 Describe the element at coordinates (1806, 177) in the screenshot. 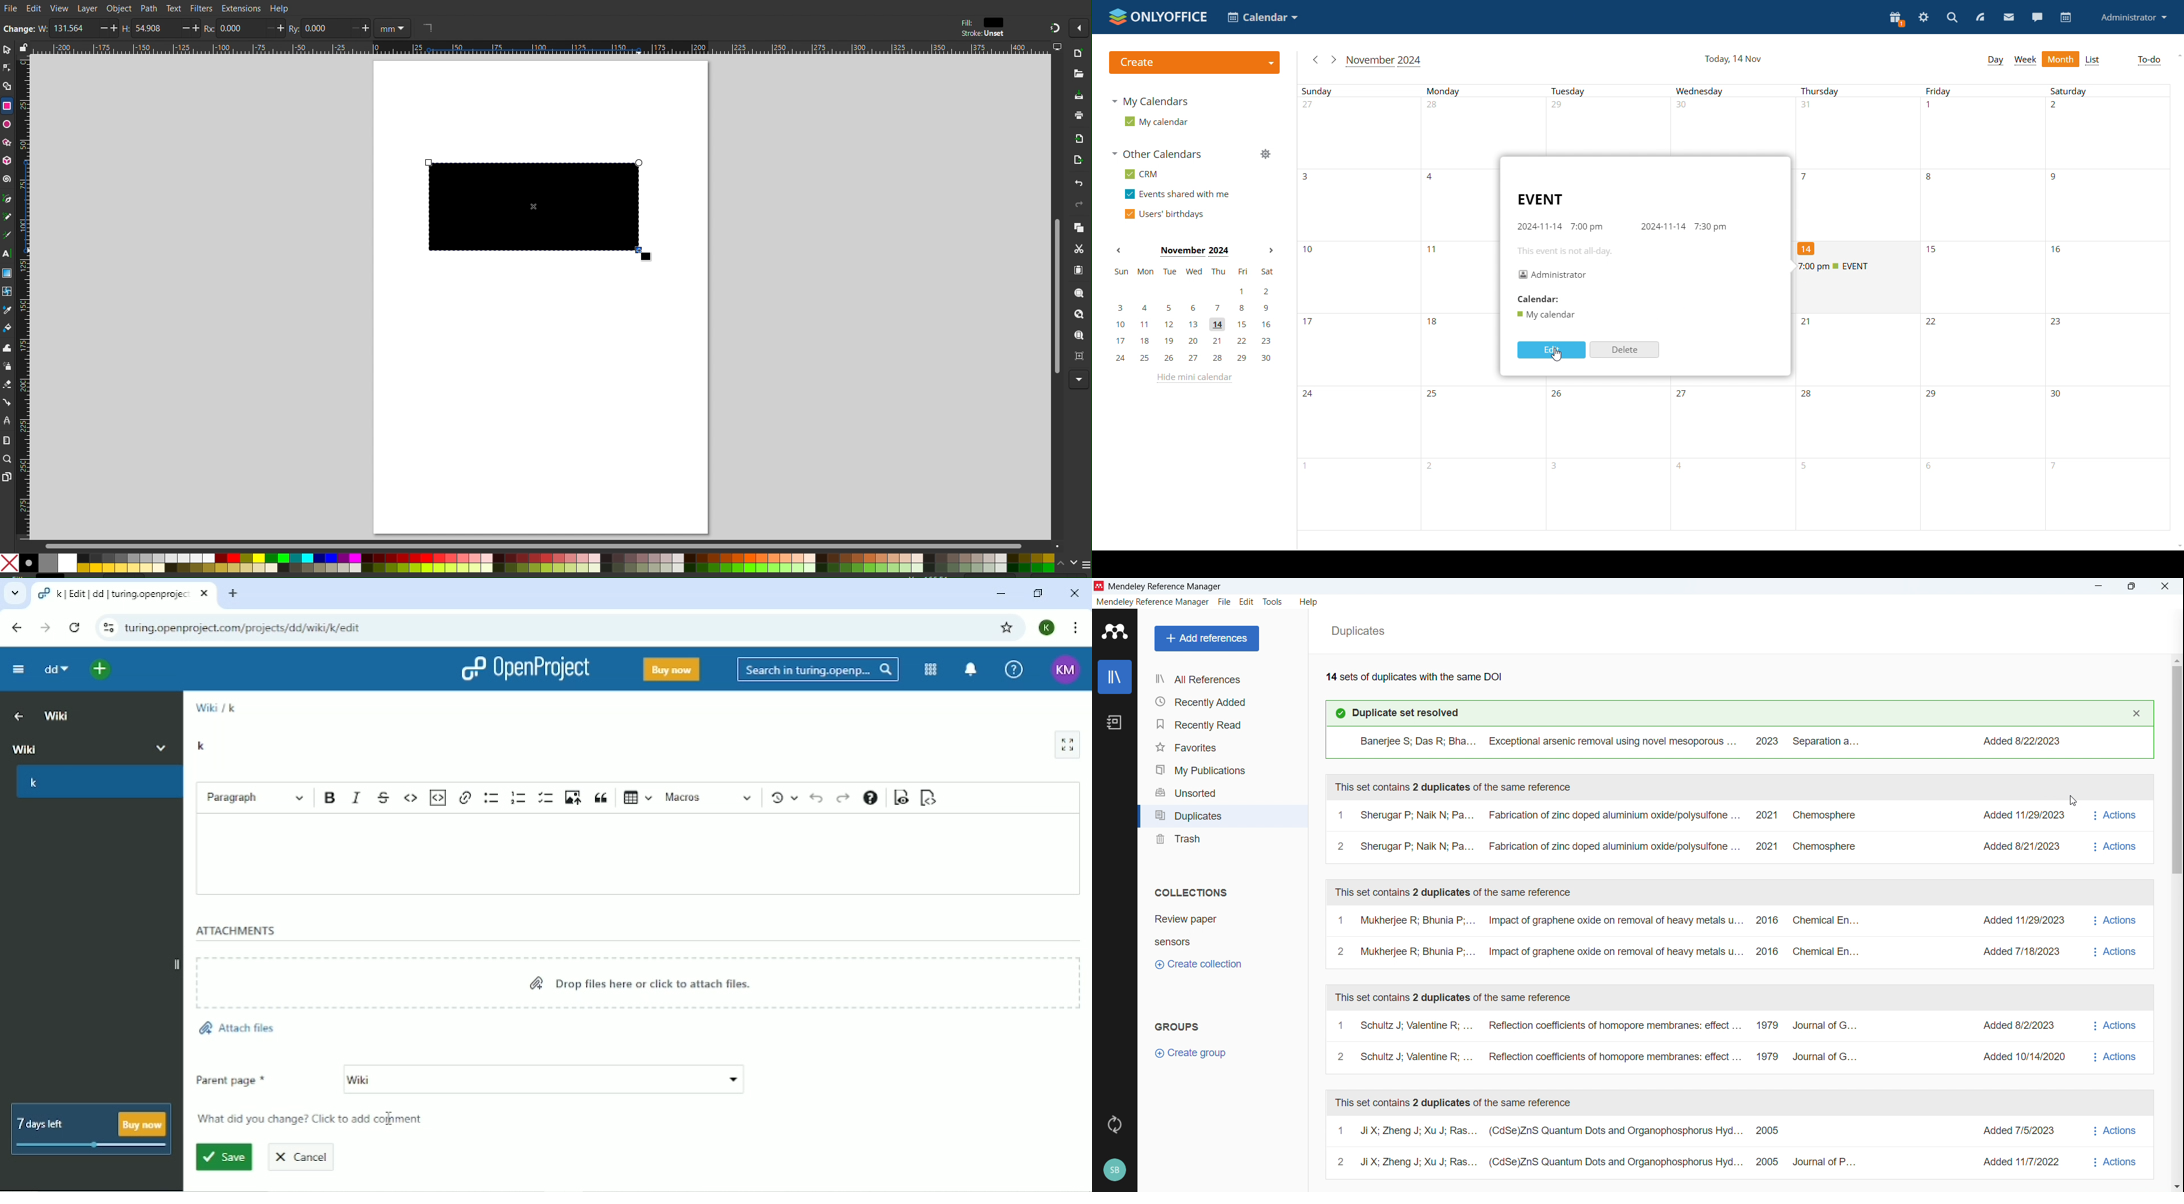

I see `number` at that location.